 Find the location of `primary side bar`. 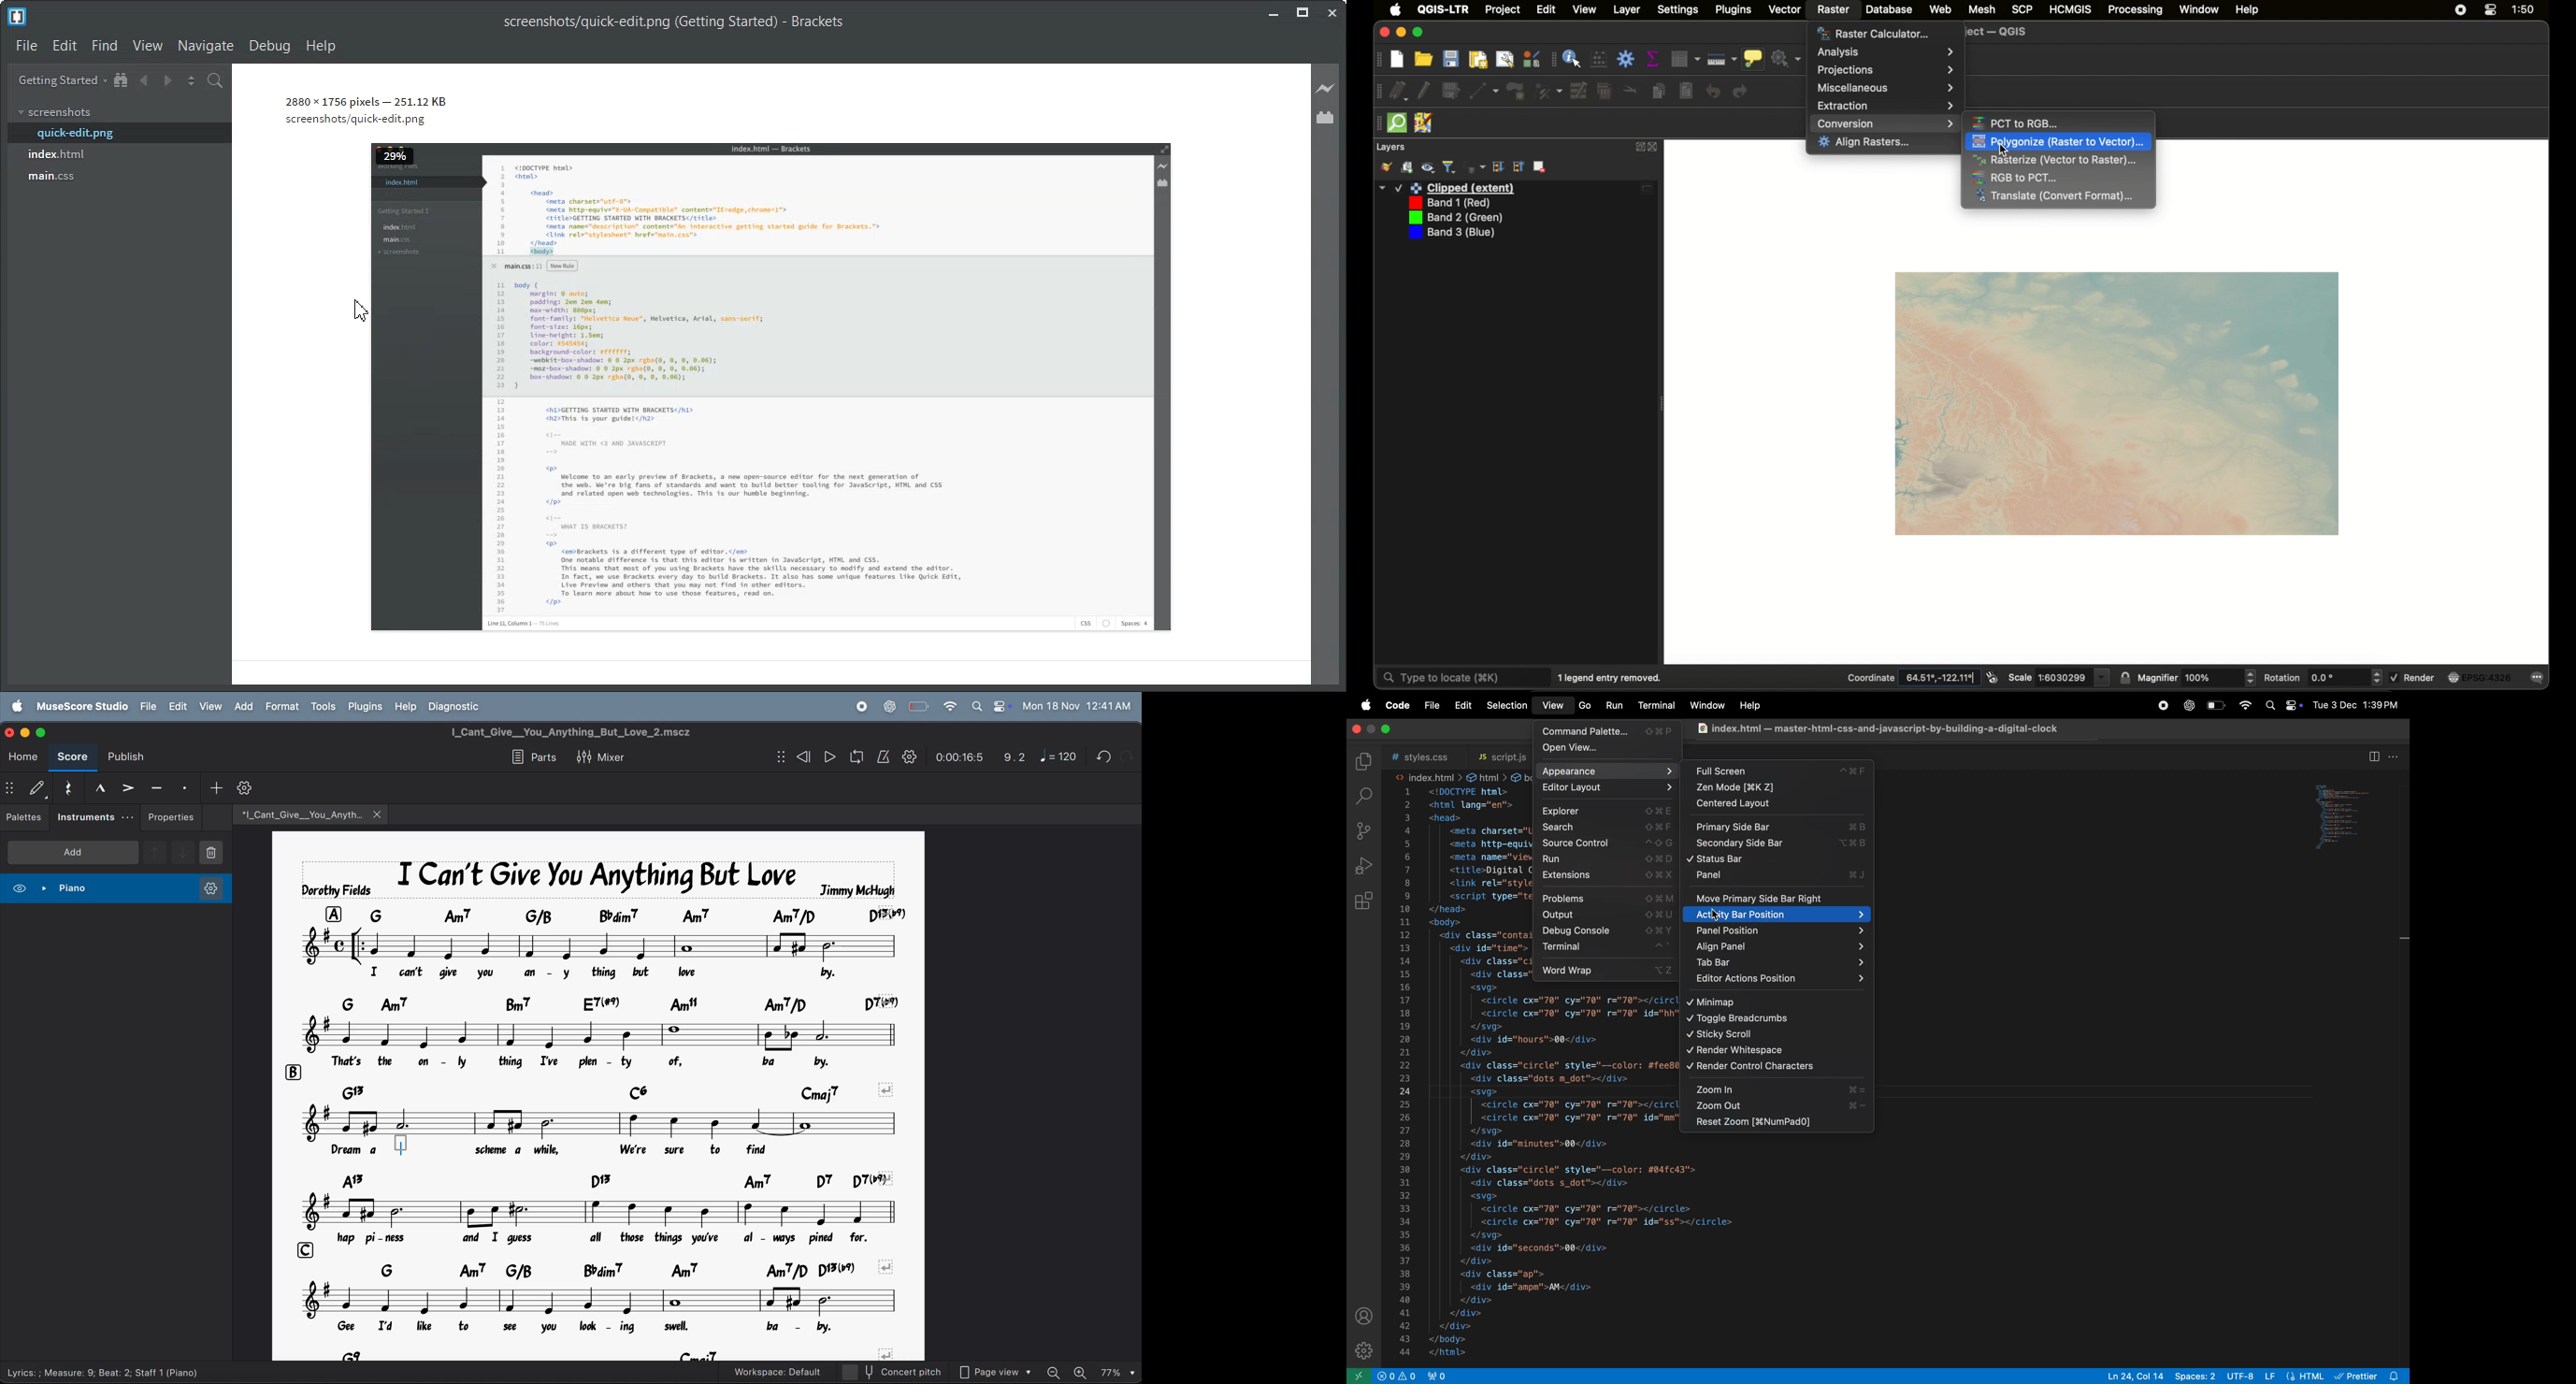

primary side bar is located at coordinates (1779, 827).